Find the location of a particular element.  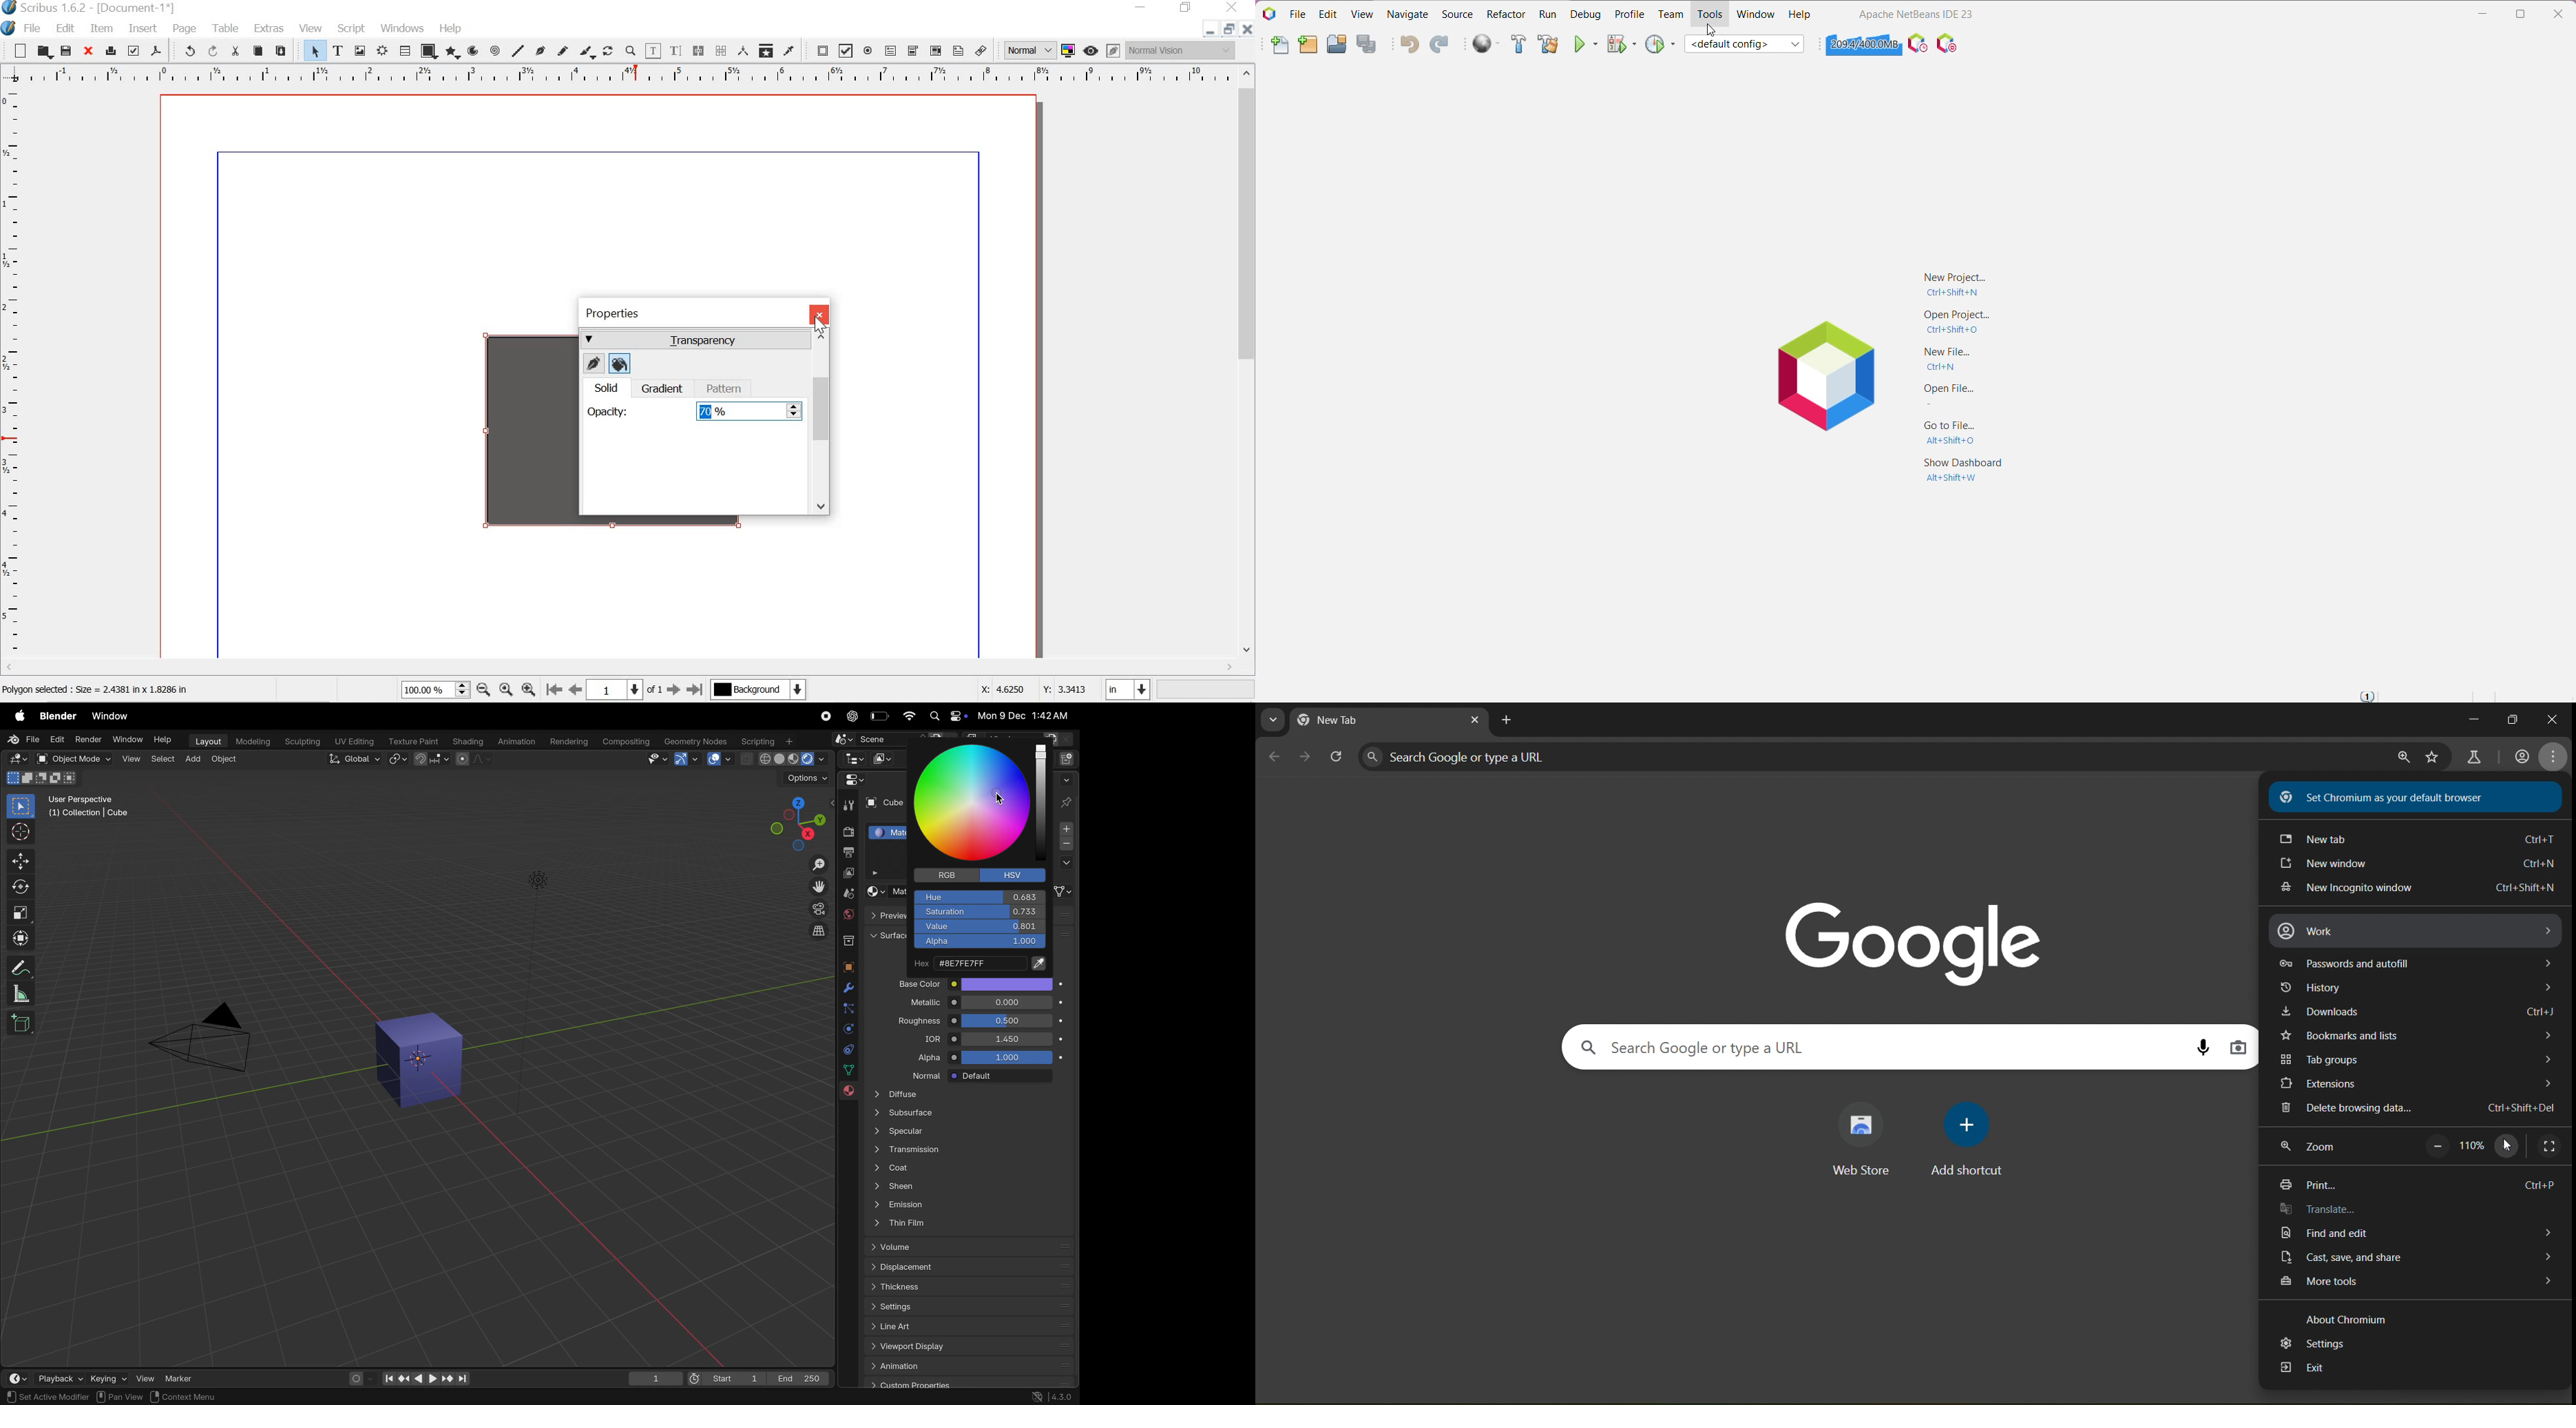

pdf check box is located at coordinates (847, 50).